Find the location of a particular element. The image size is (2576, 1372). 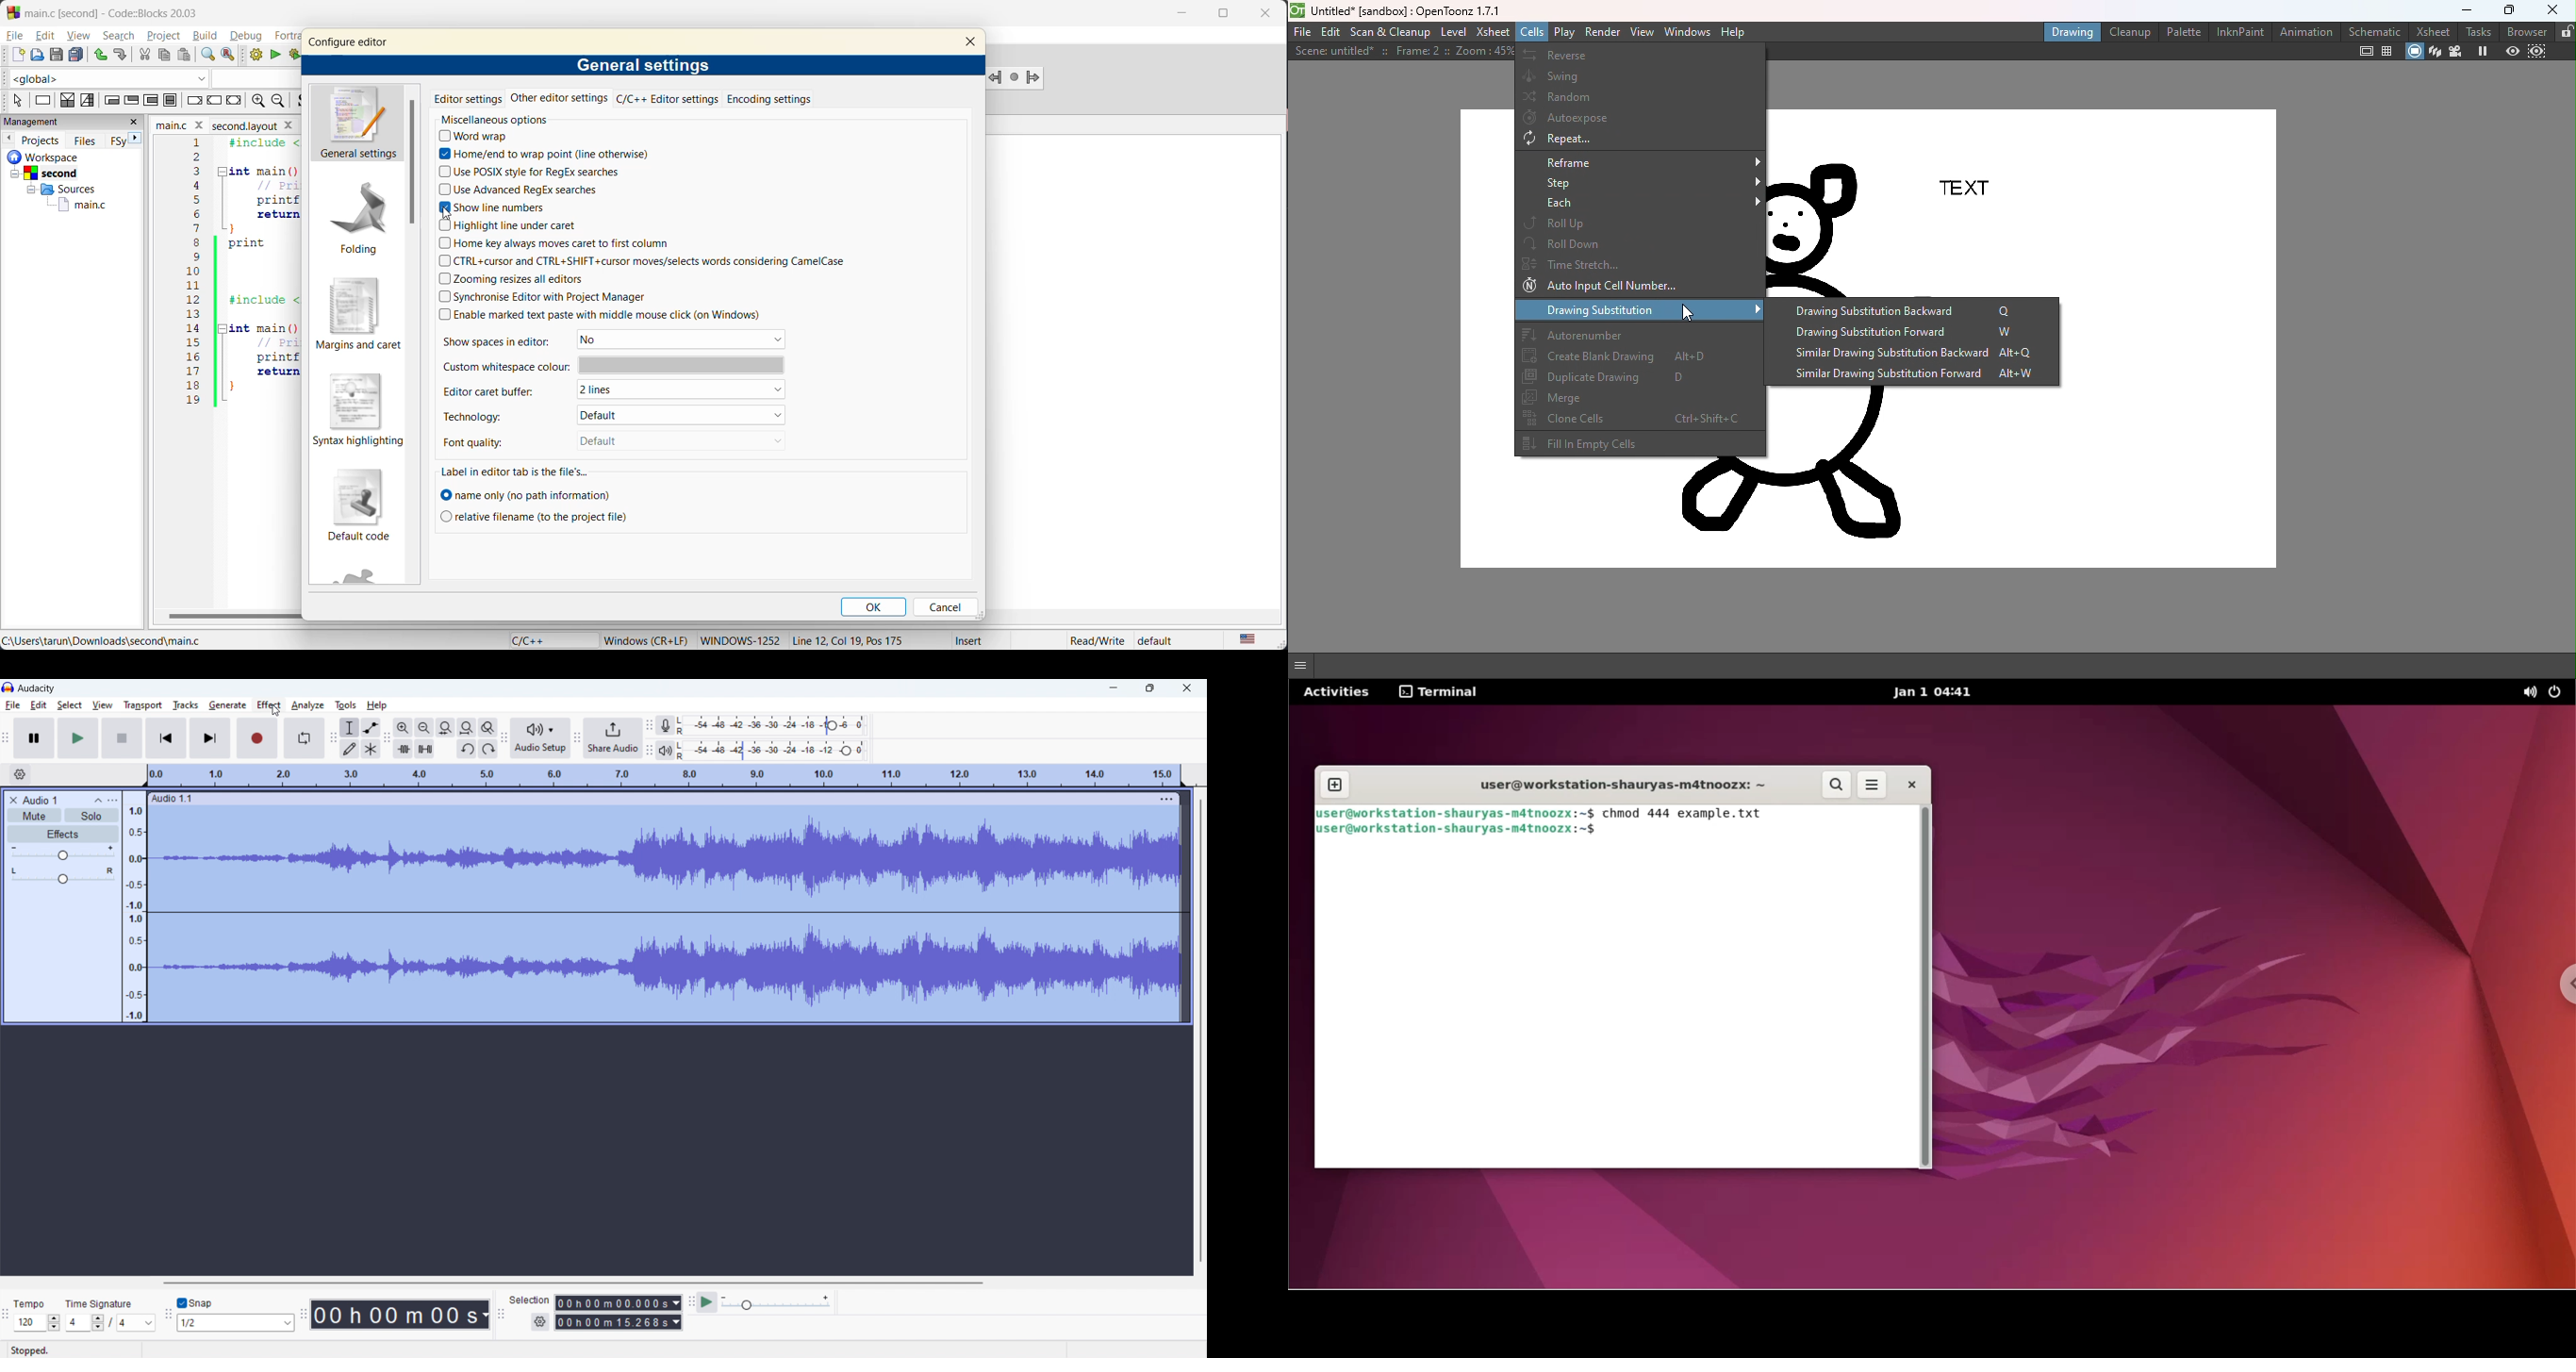

tracks is located at coordinates (185, 705).